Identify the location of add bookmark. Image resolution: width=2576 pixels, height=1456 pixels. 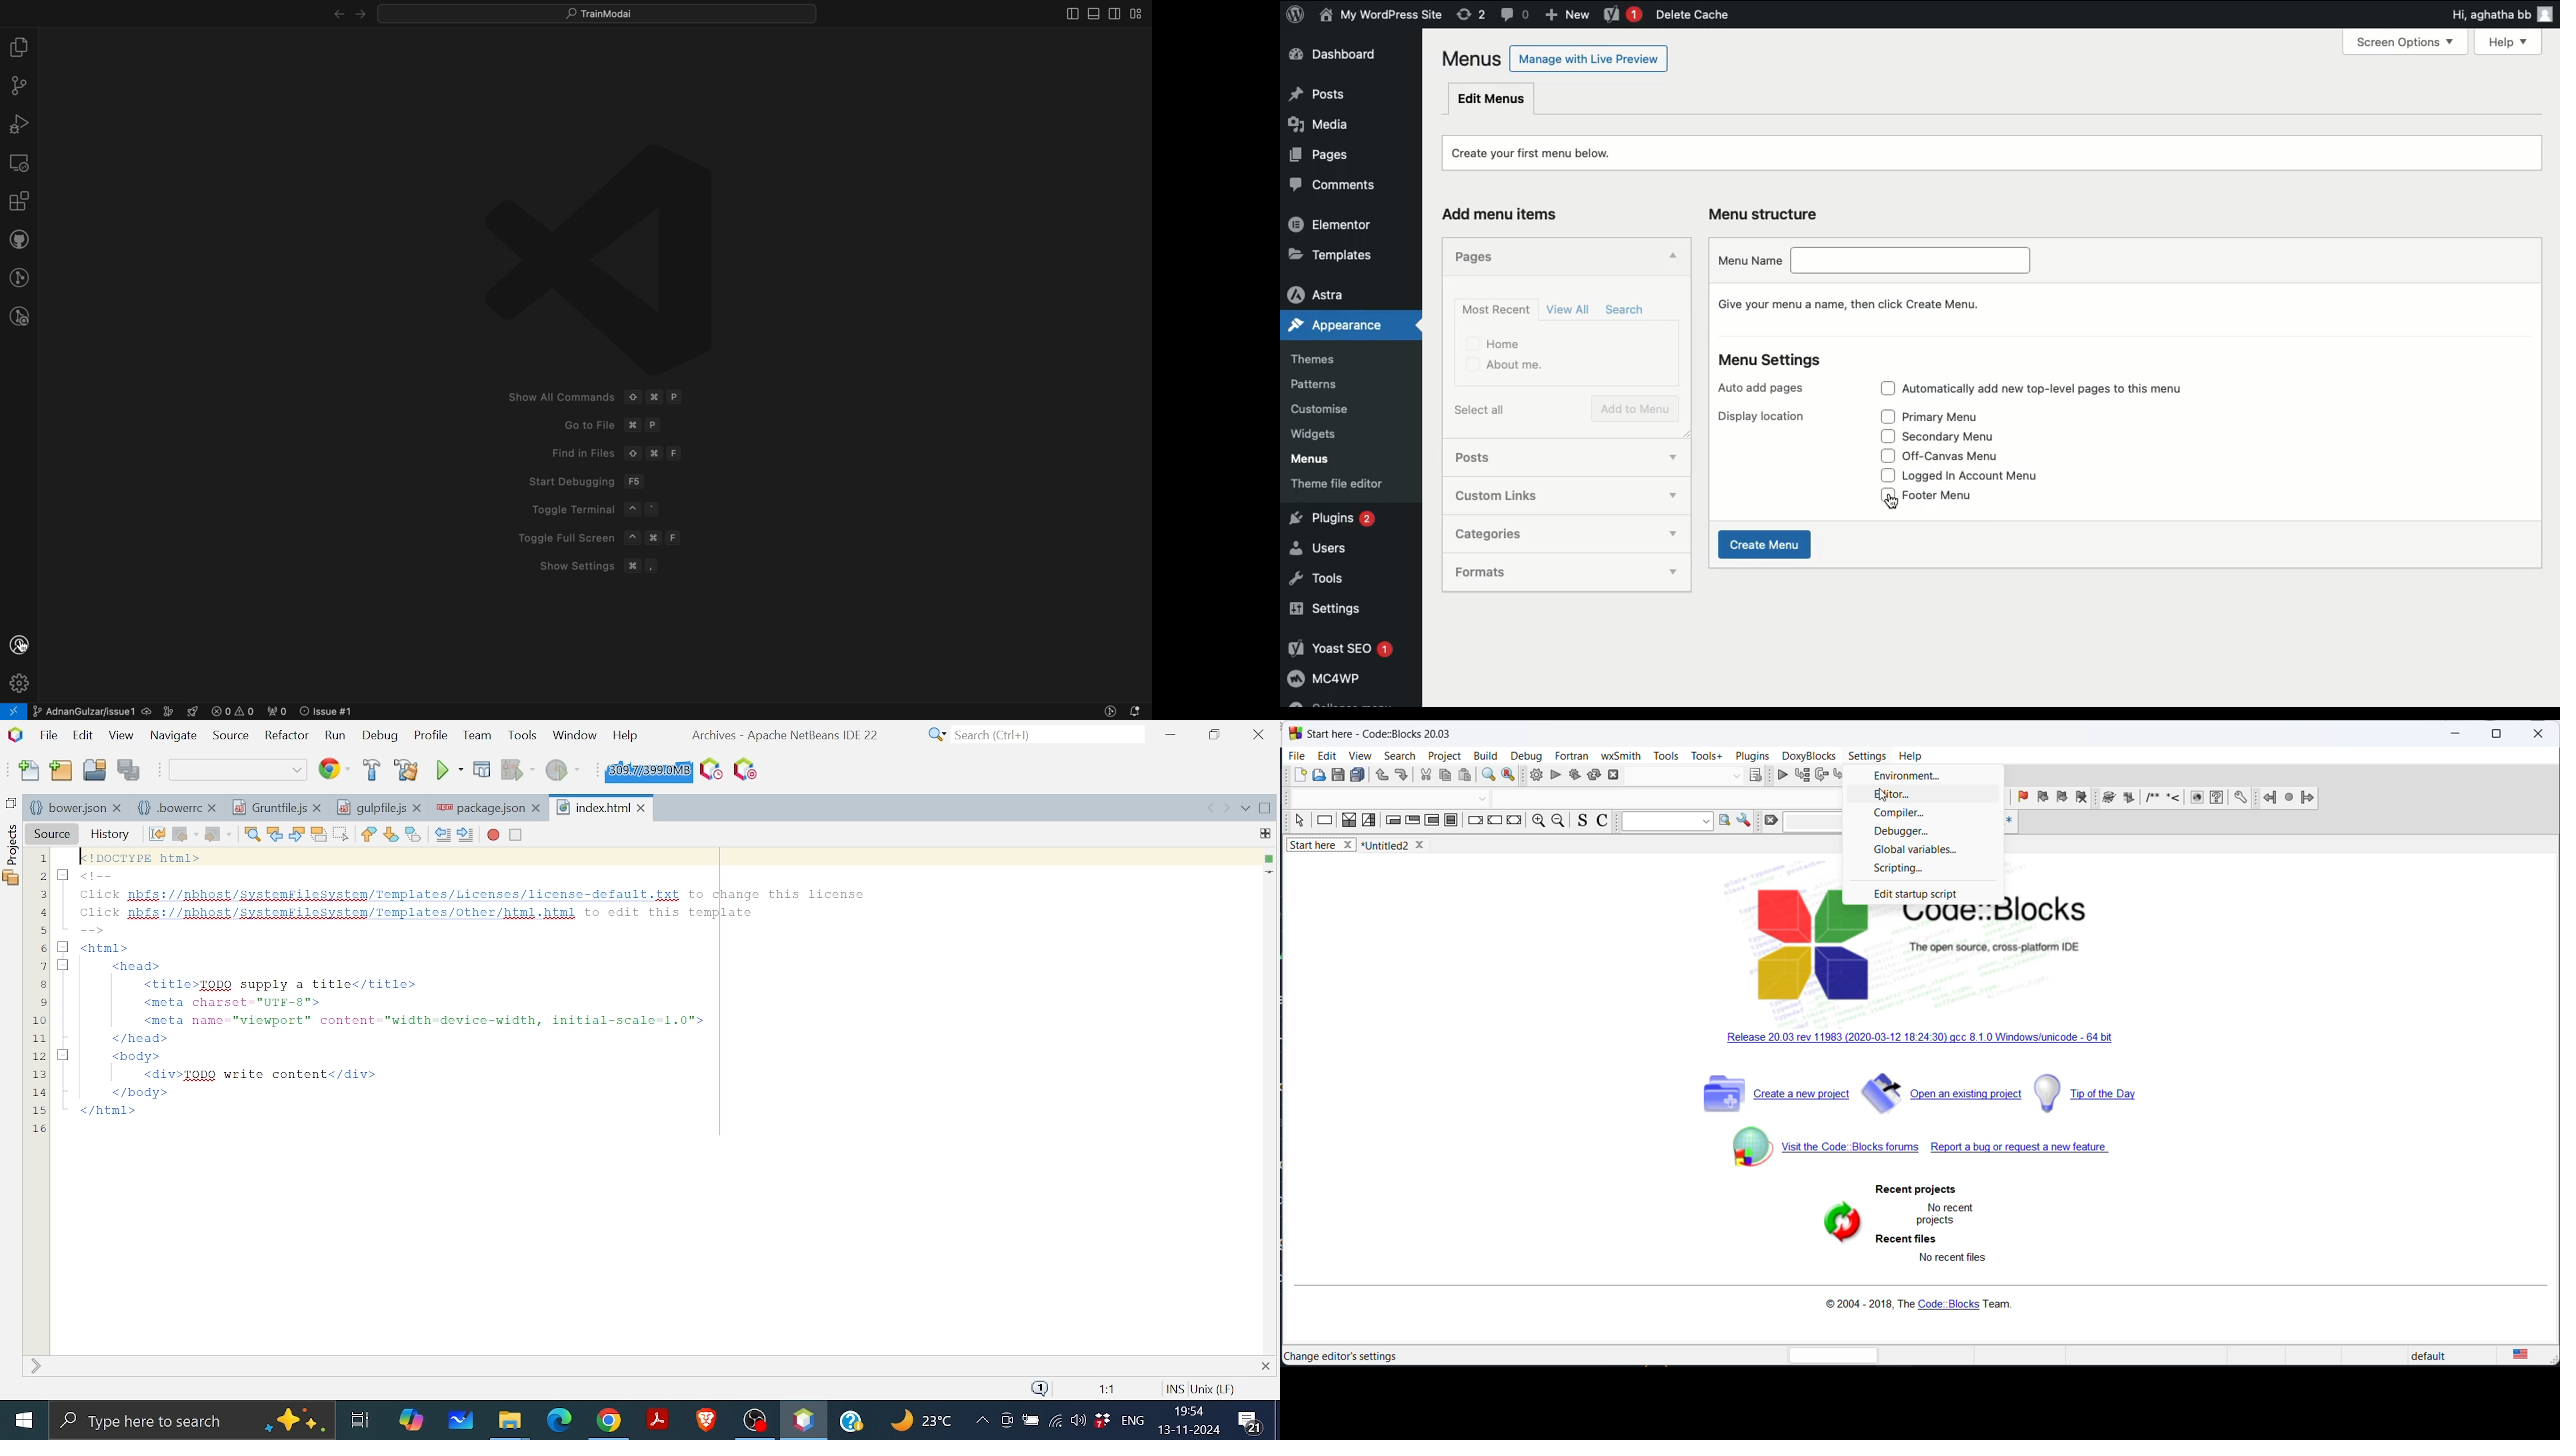
(2021, 799).